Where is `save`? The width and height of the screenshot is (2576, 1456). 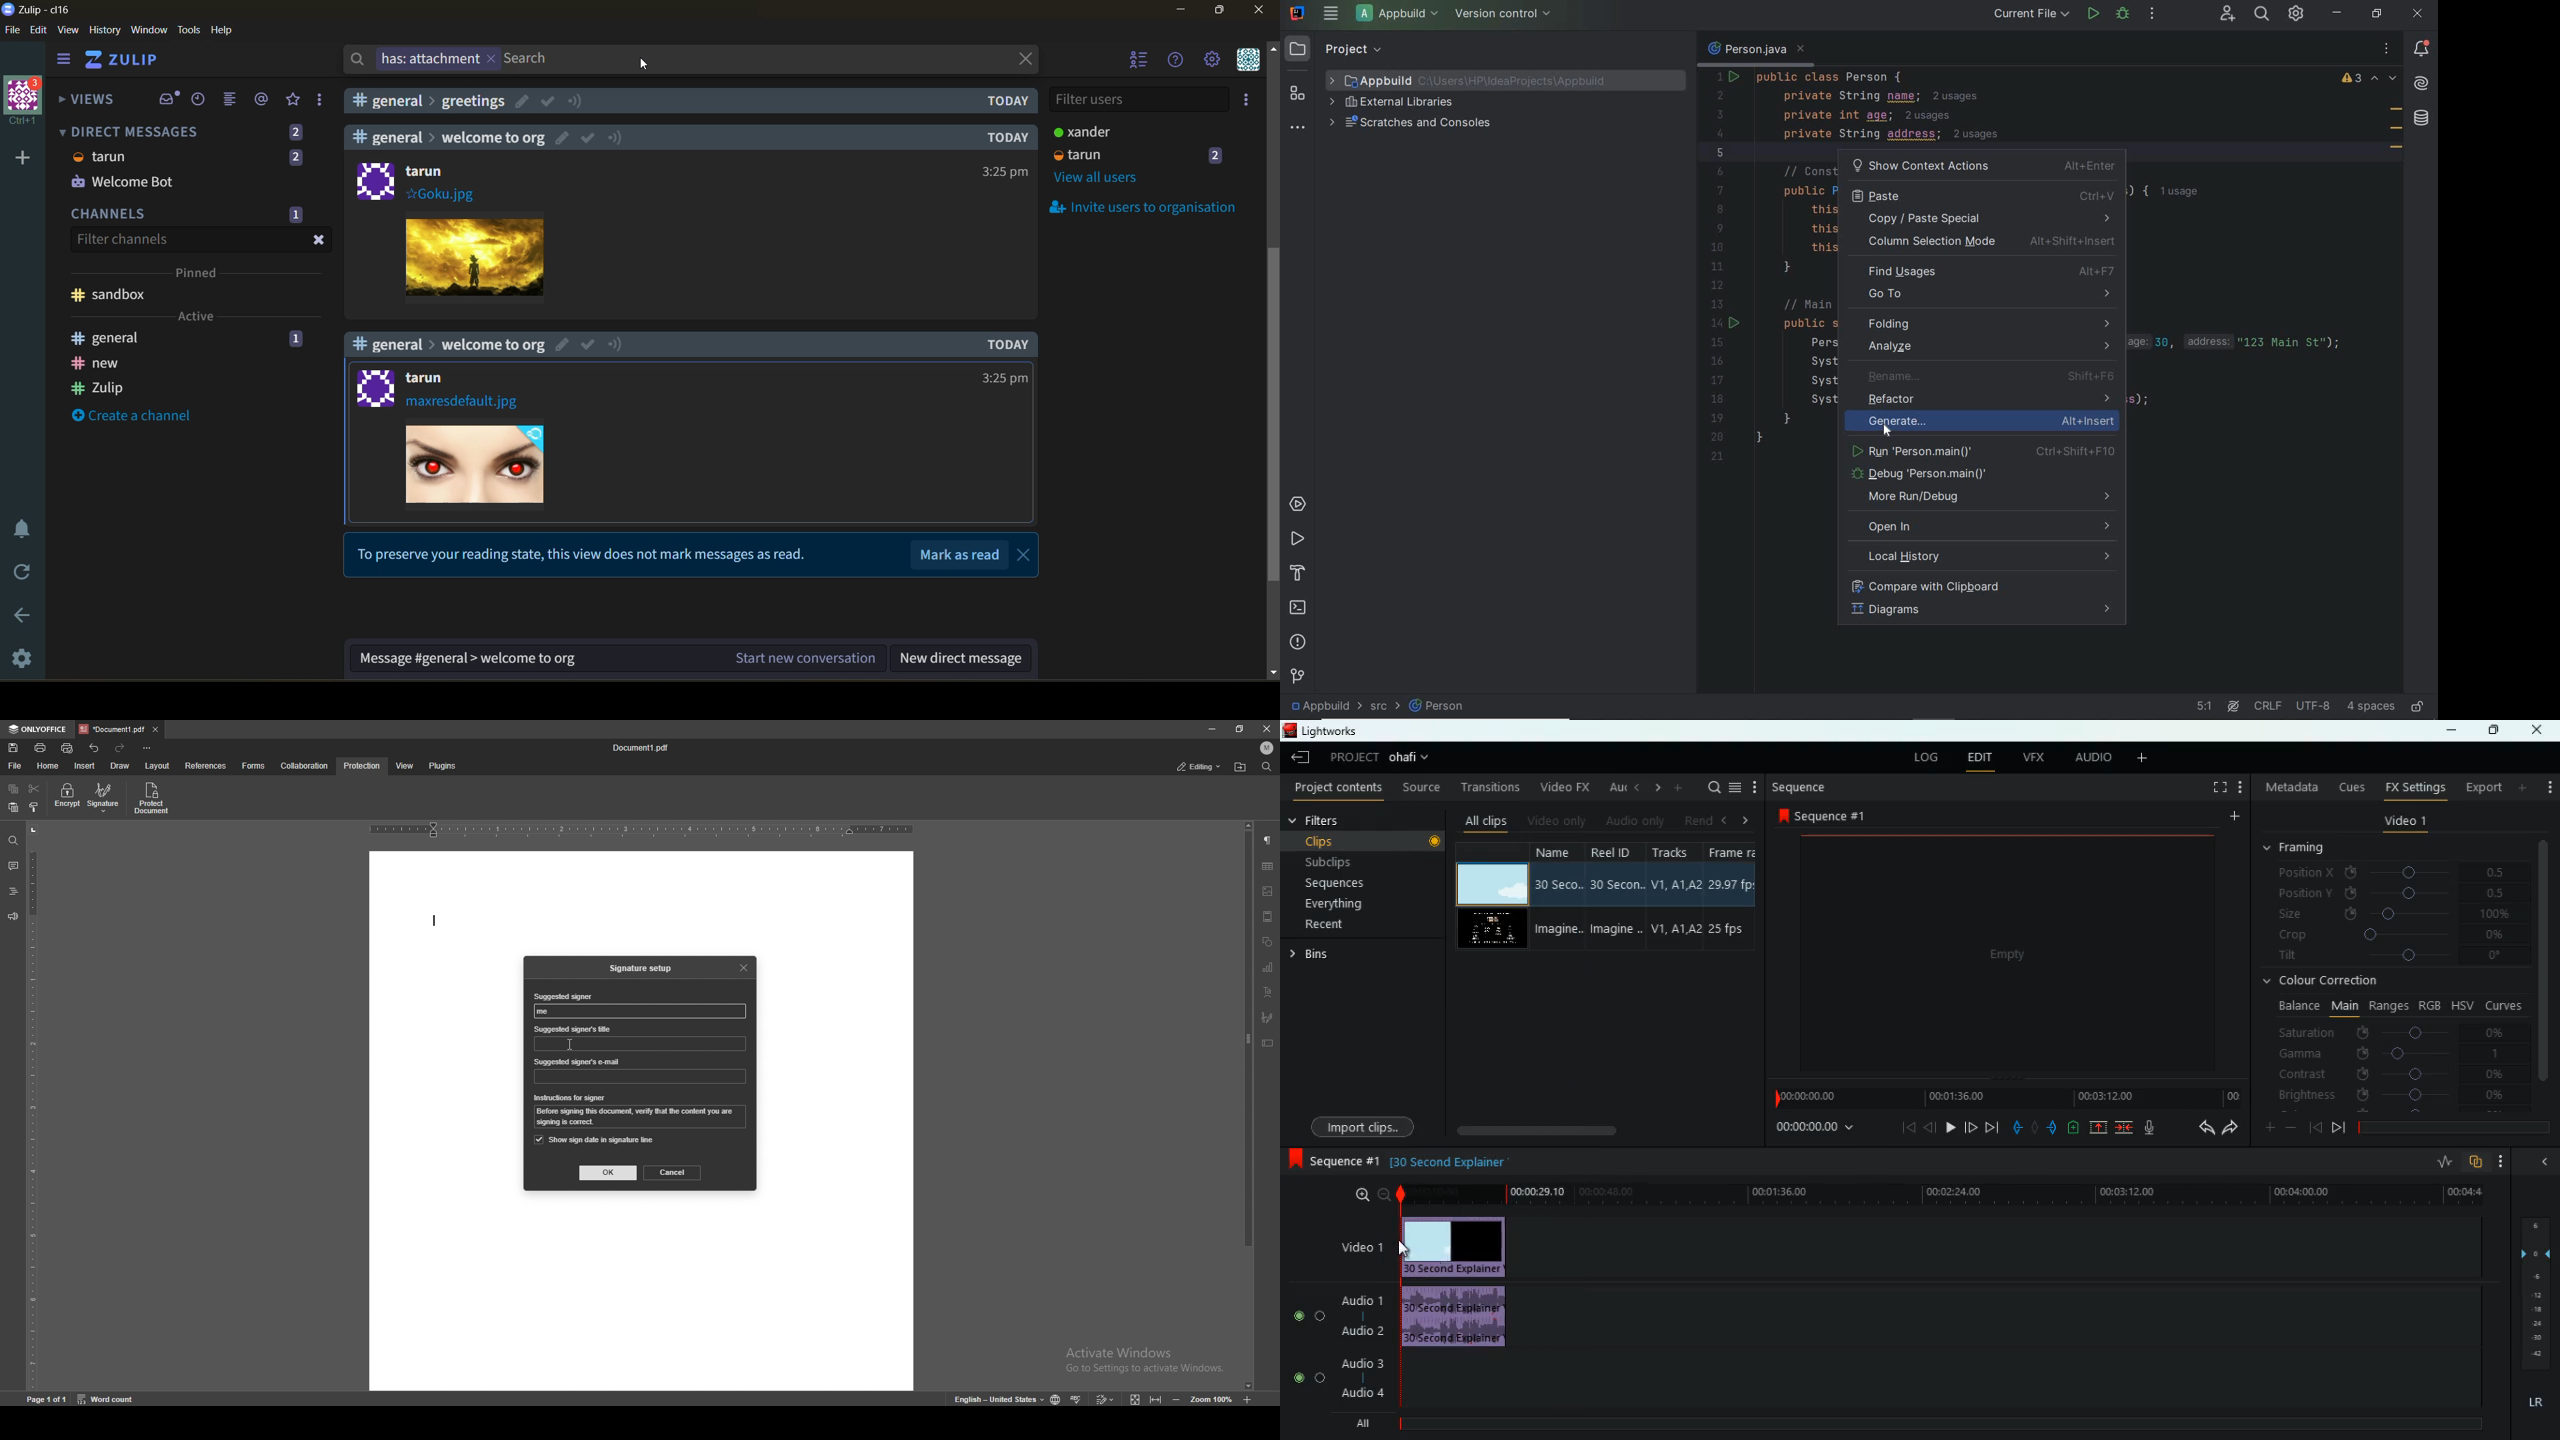
save is located at coordinates (15, 748).